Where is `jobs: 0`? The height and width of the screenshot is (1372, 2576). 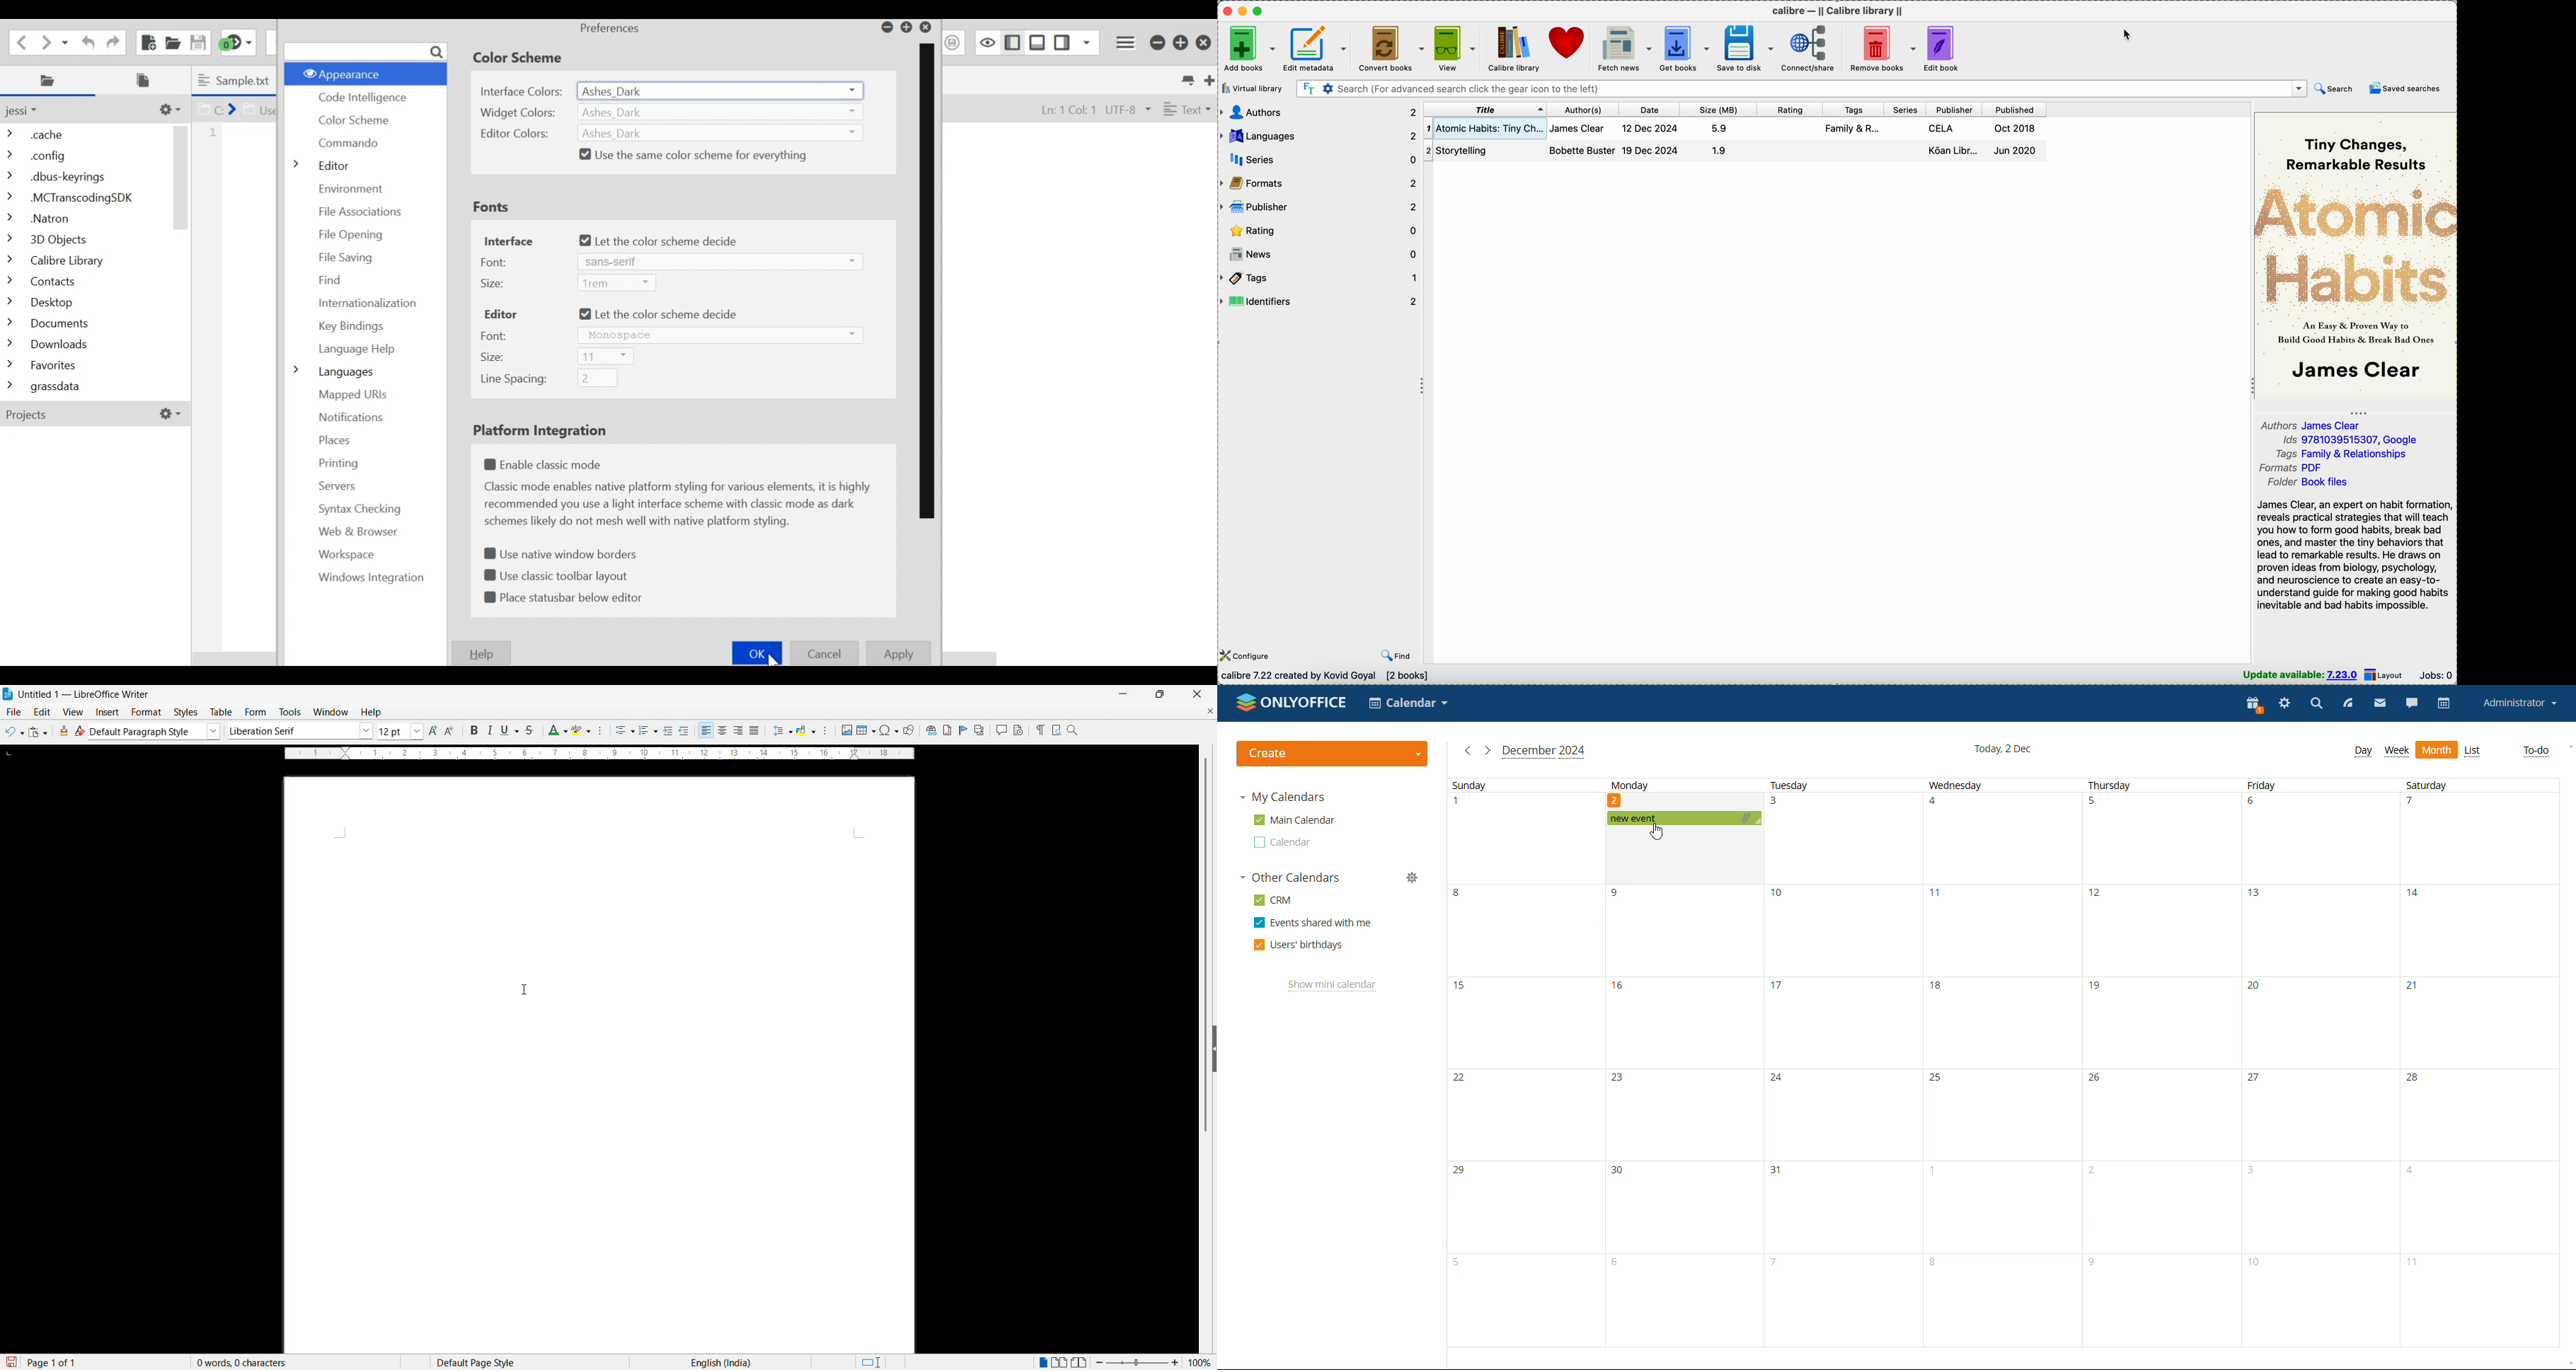
jobs: 0 is located at coordinates (2437, 676).